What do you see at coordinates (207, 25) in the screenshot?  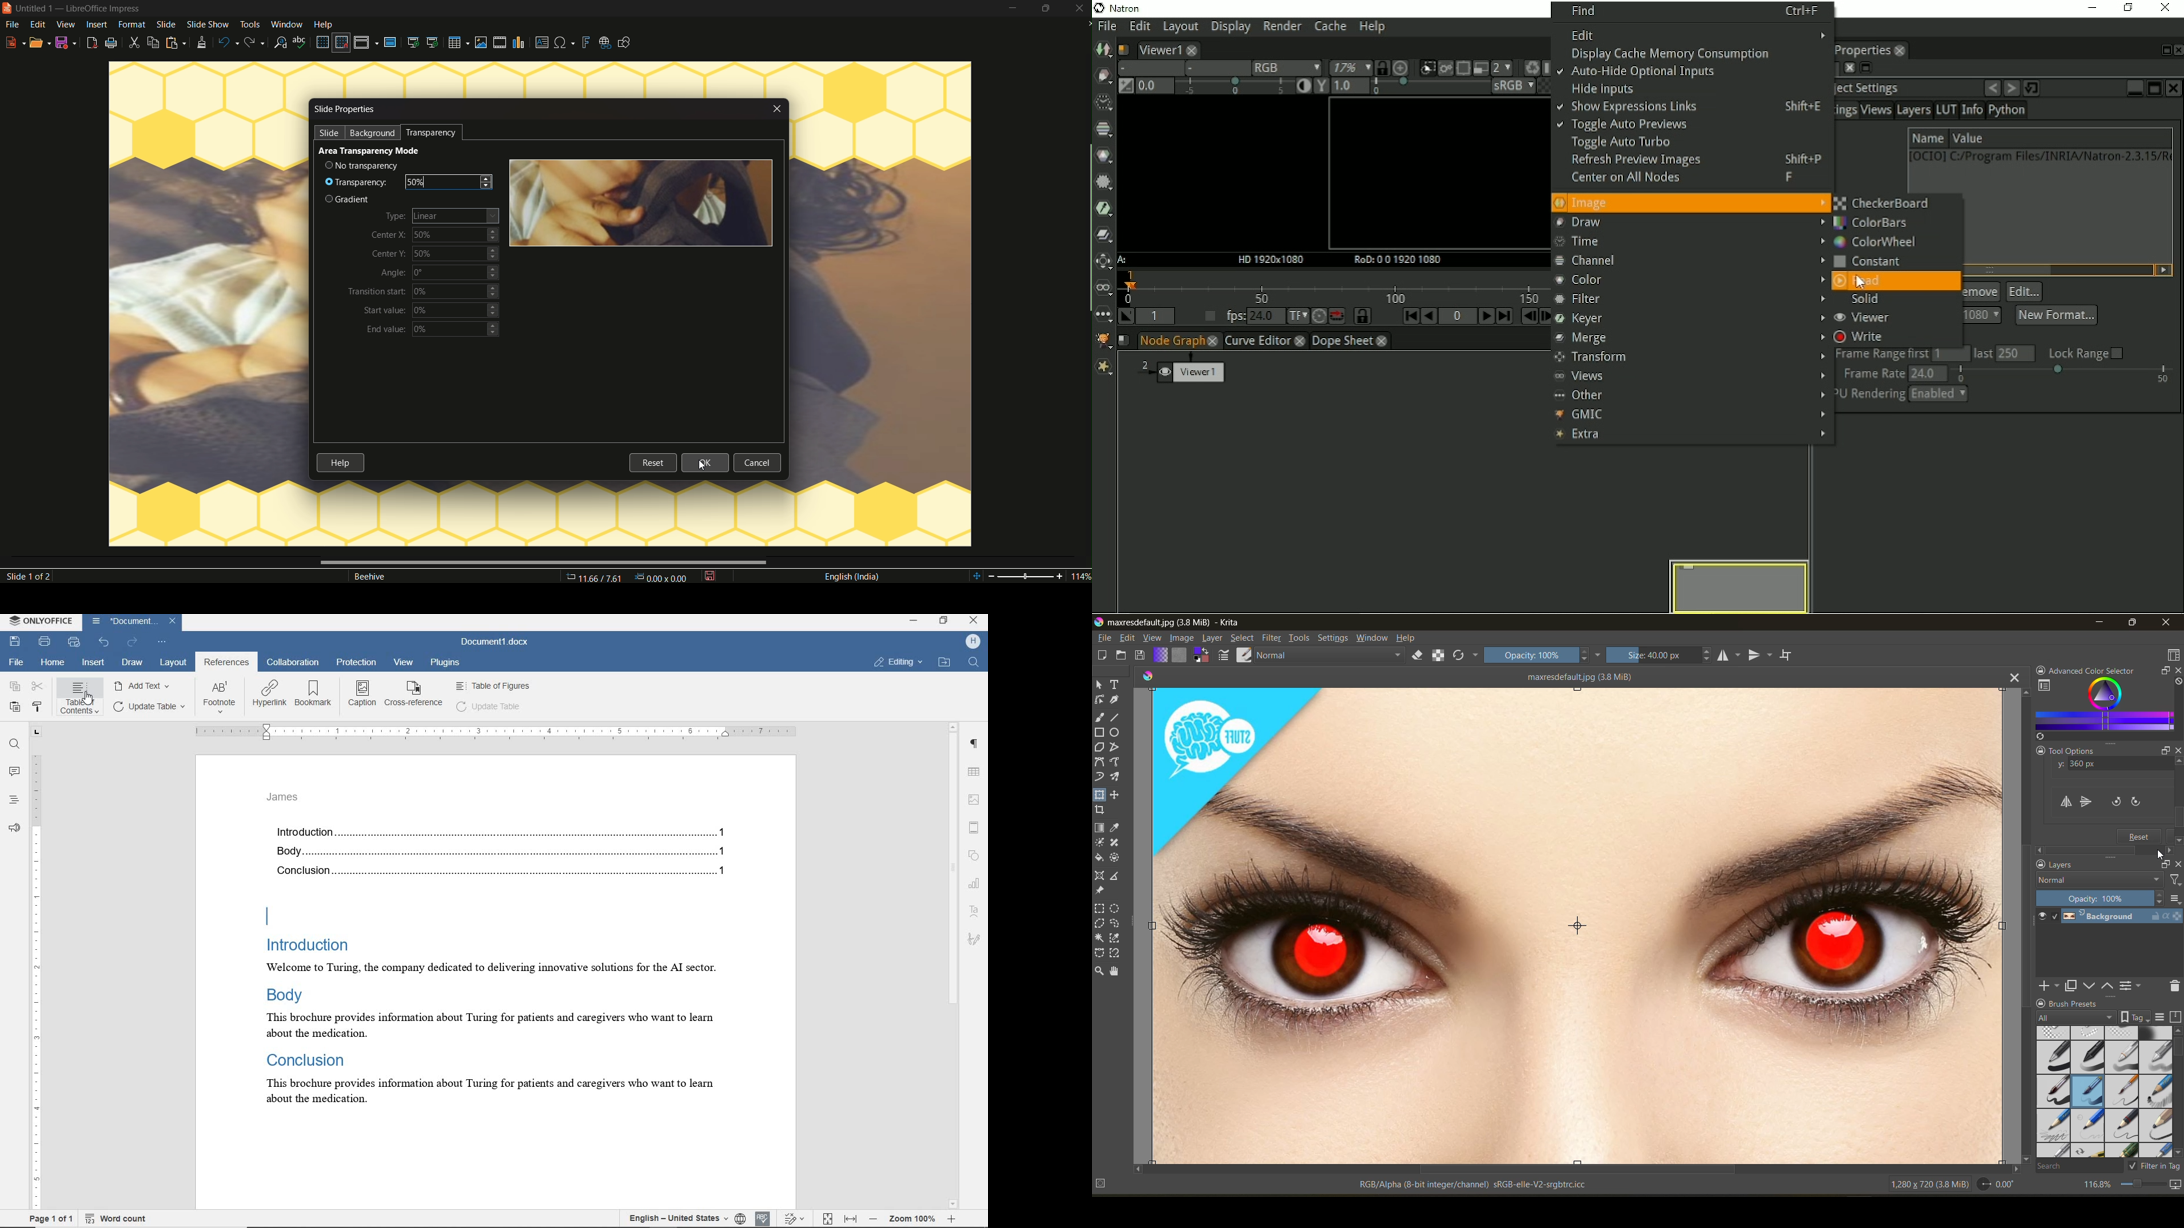 I see `slide show` at bounding box center [207, 25].